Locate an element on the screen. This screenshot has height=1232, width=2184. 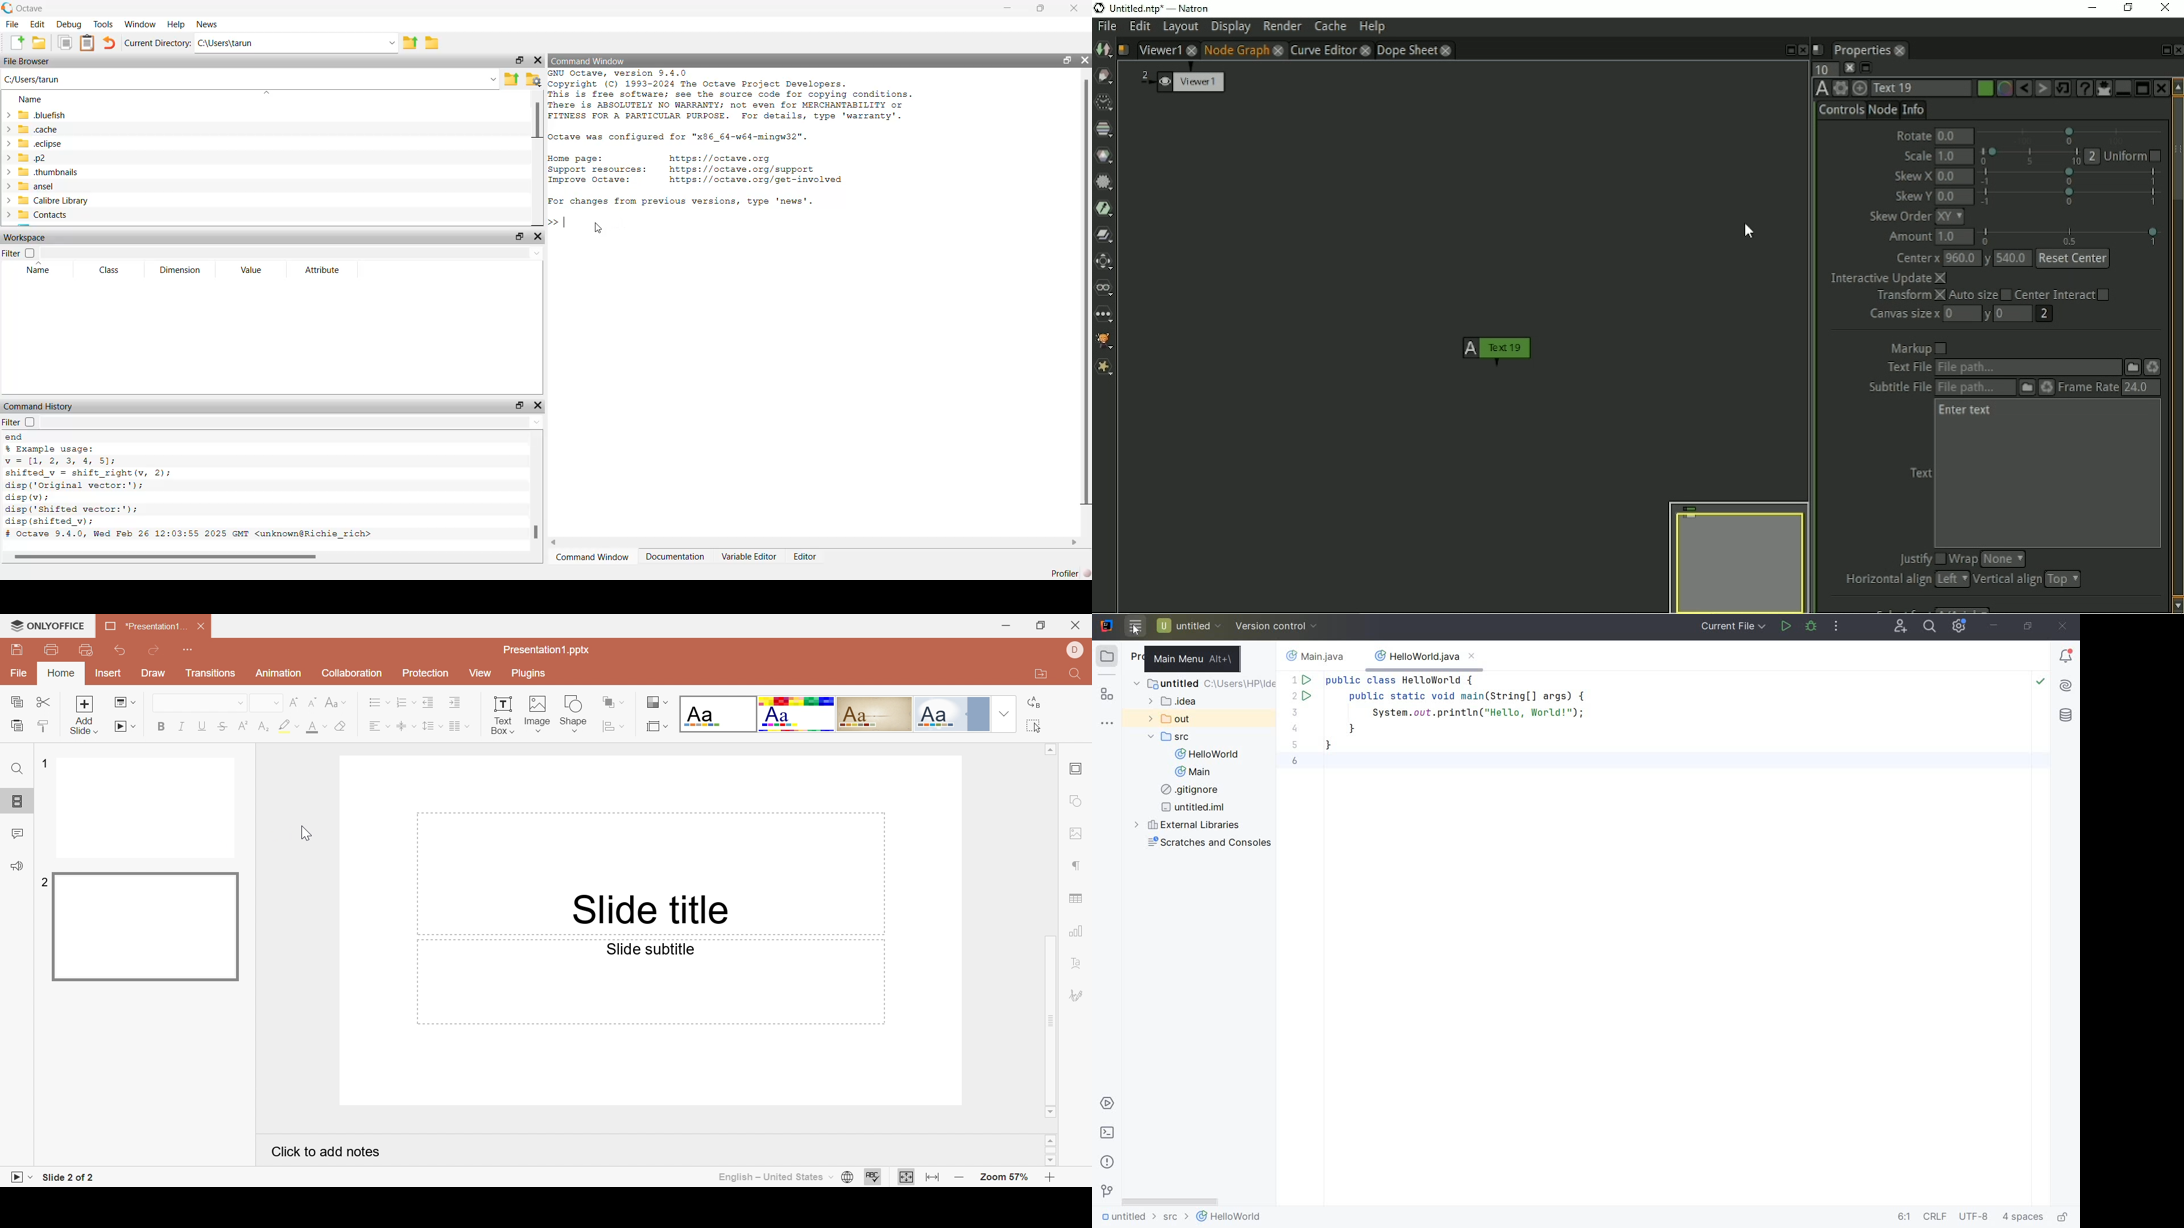
Blank is located at coordinates (717, 713).